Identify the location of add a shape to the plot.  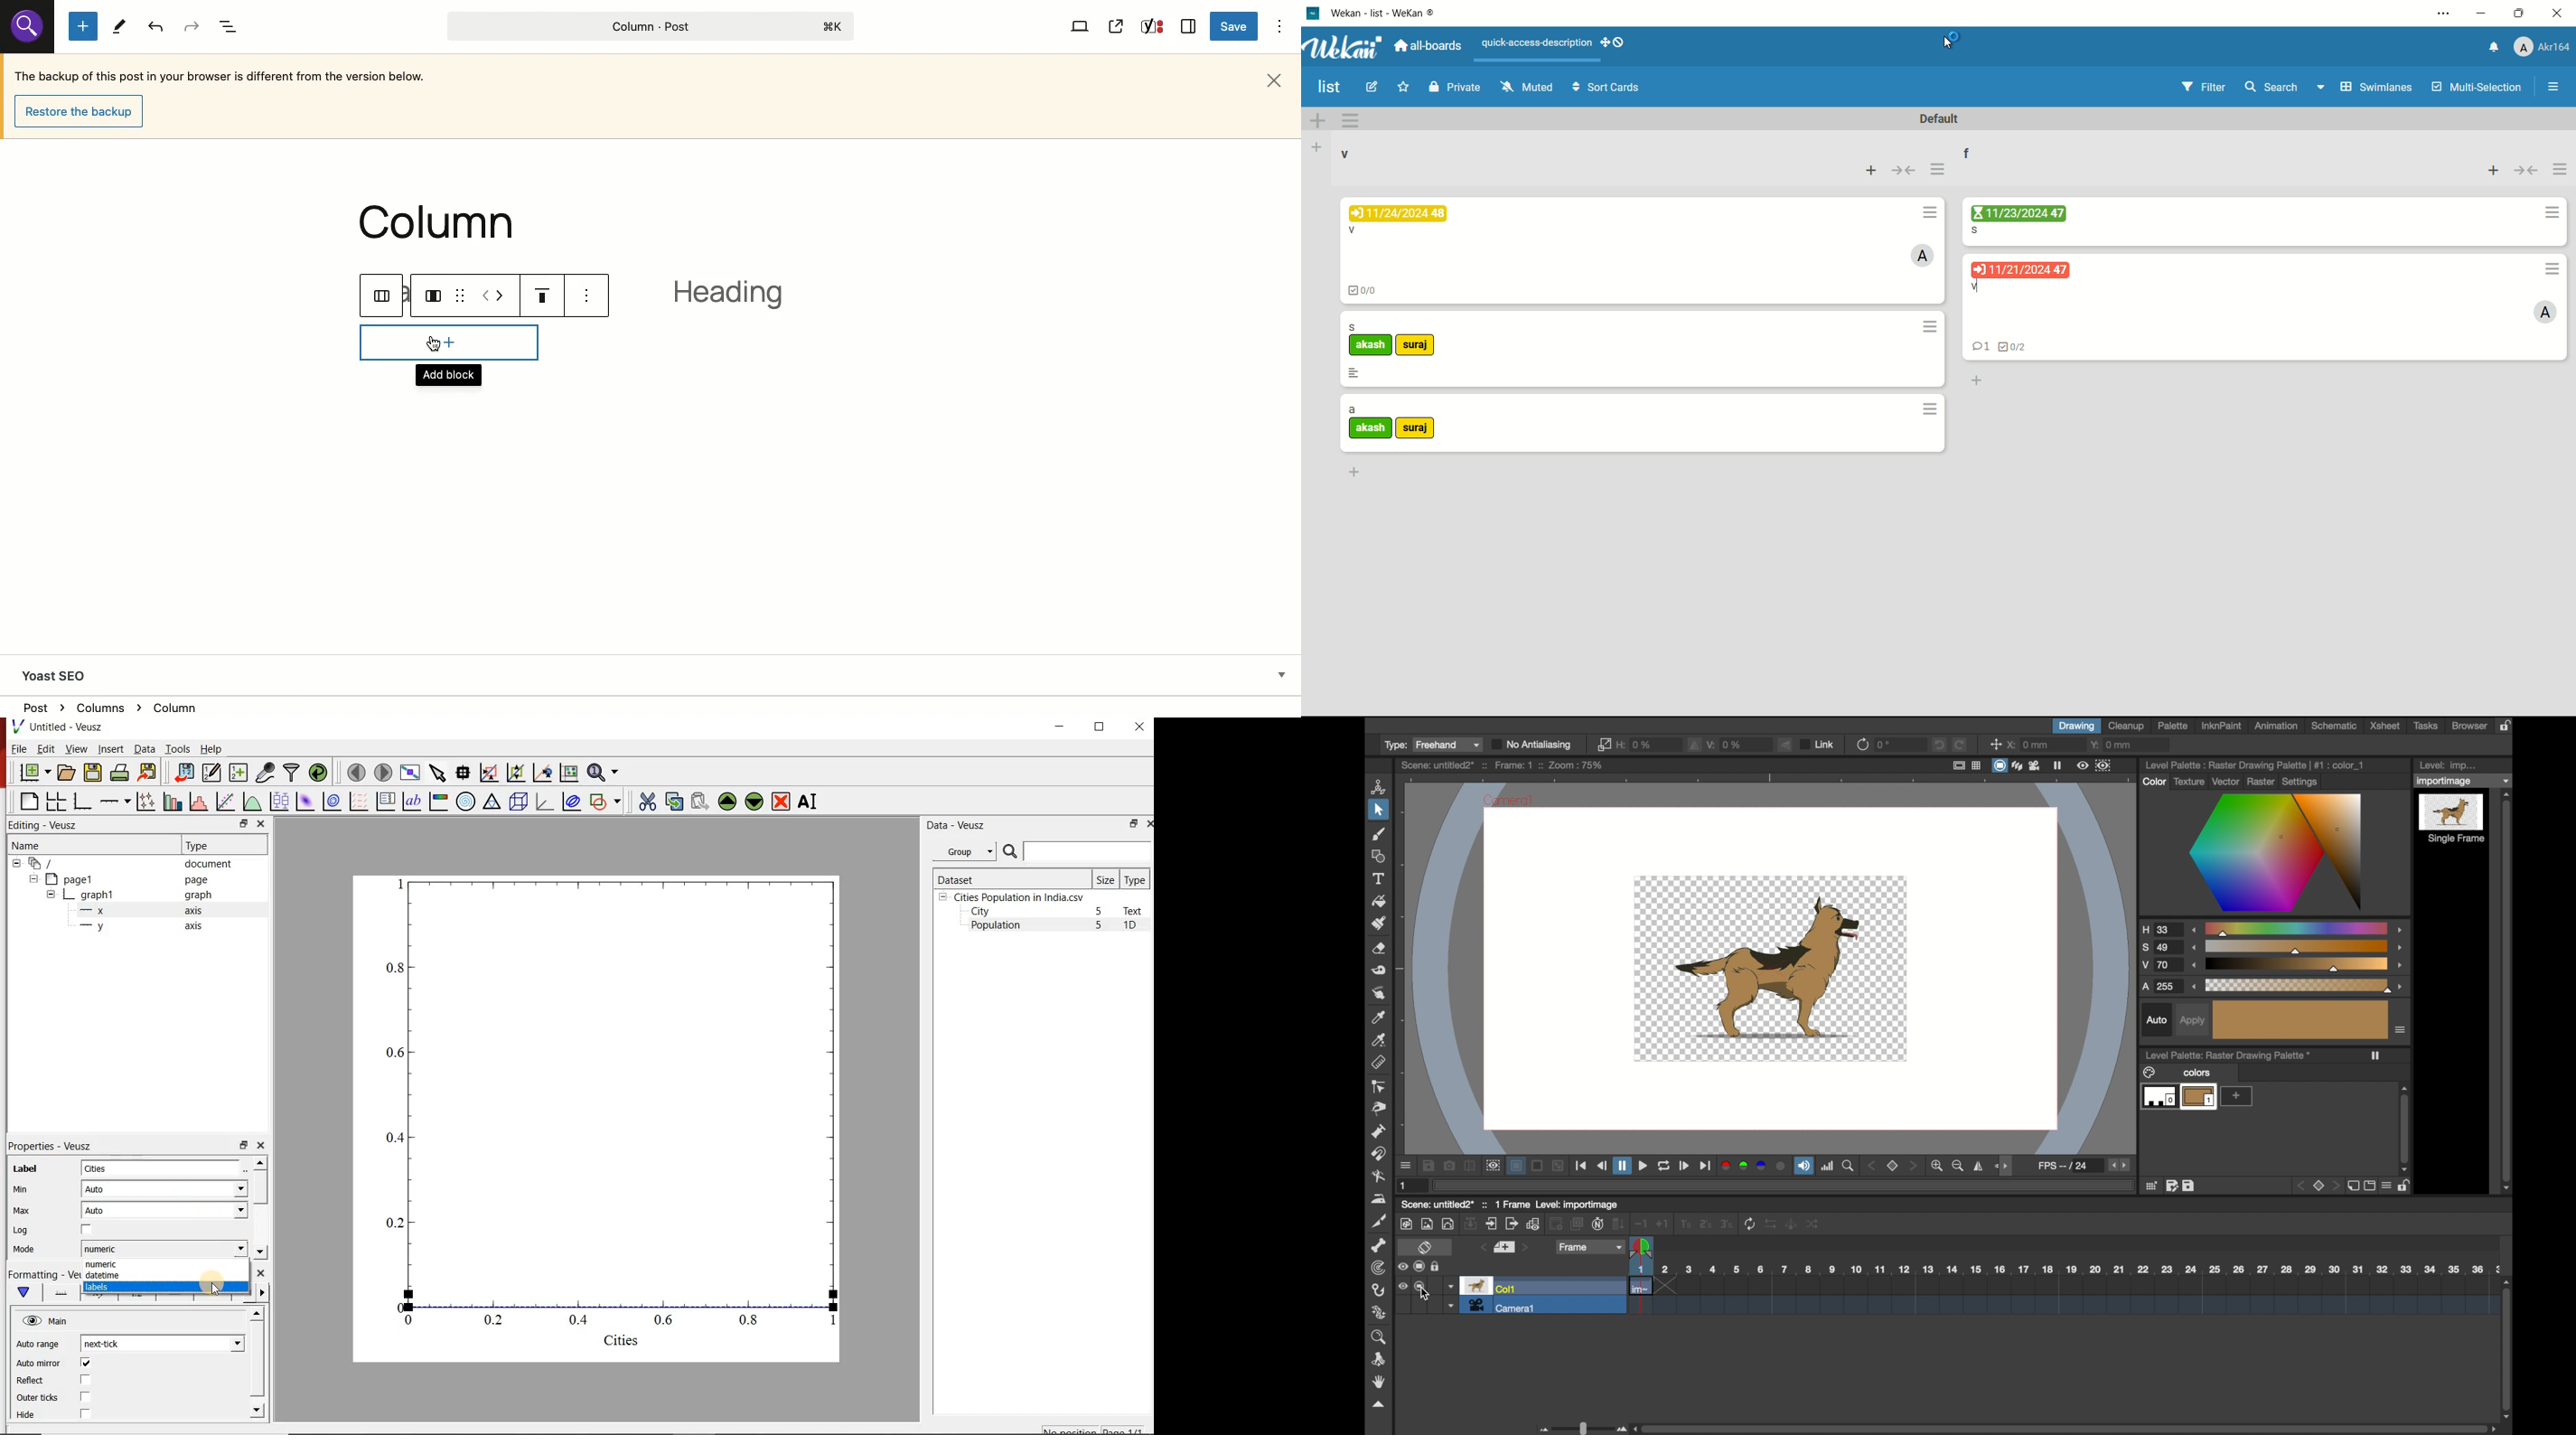
(606, 801).